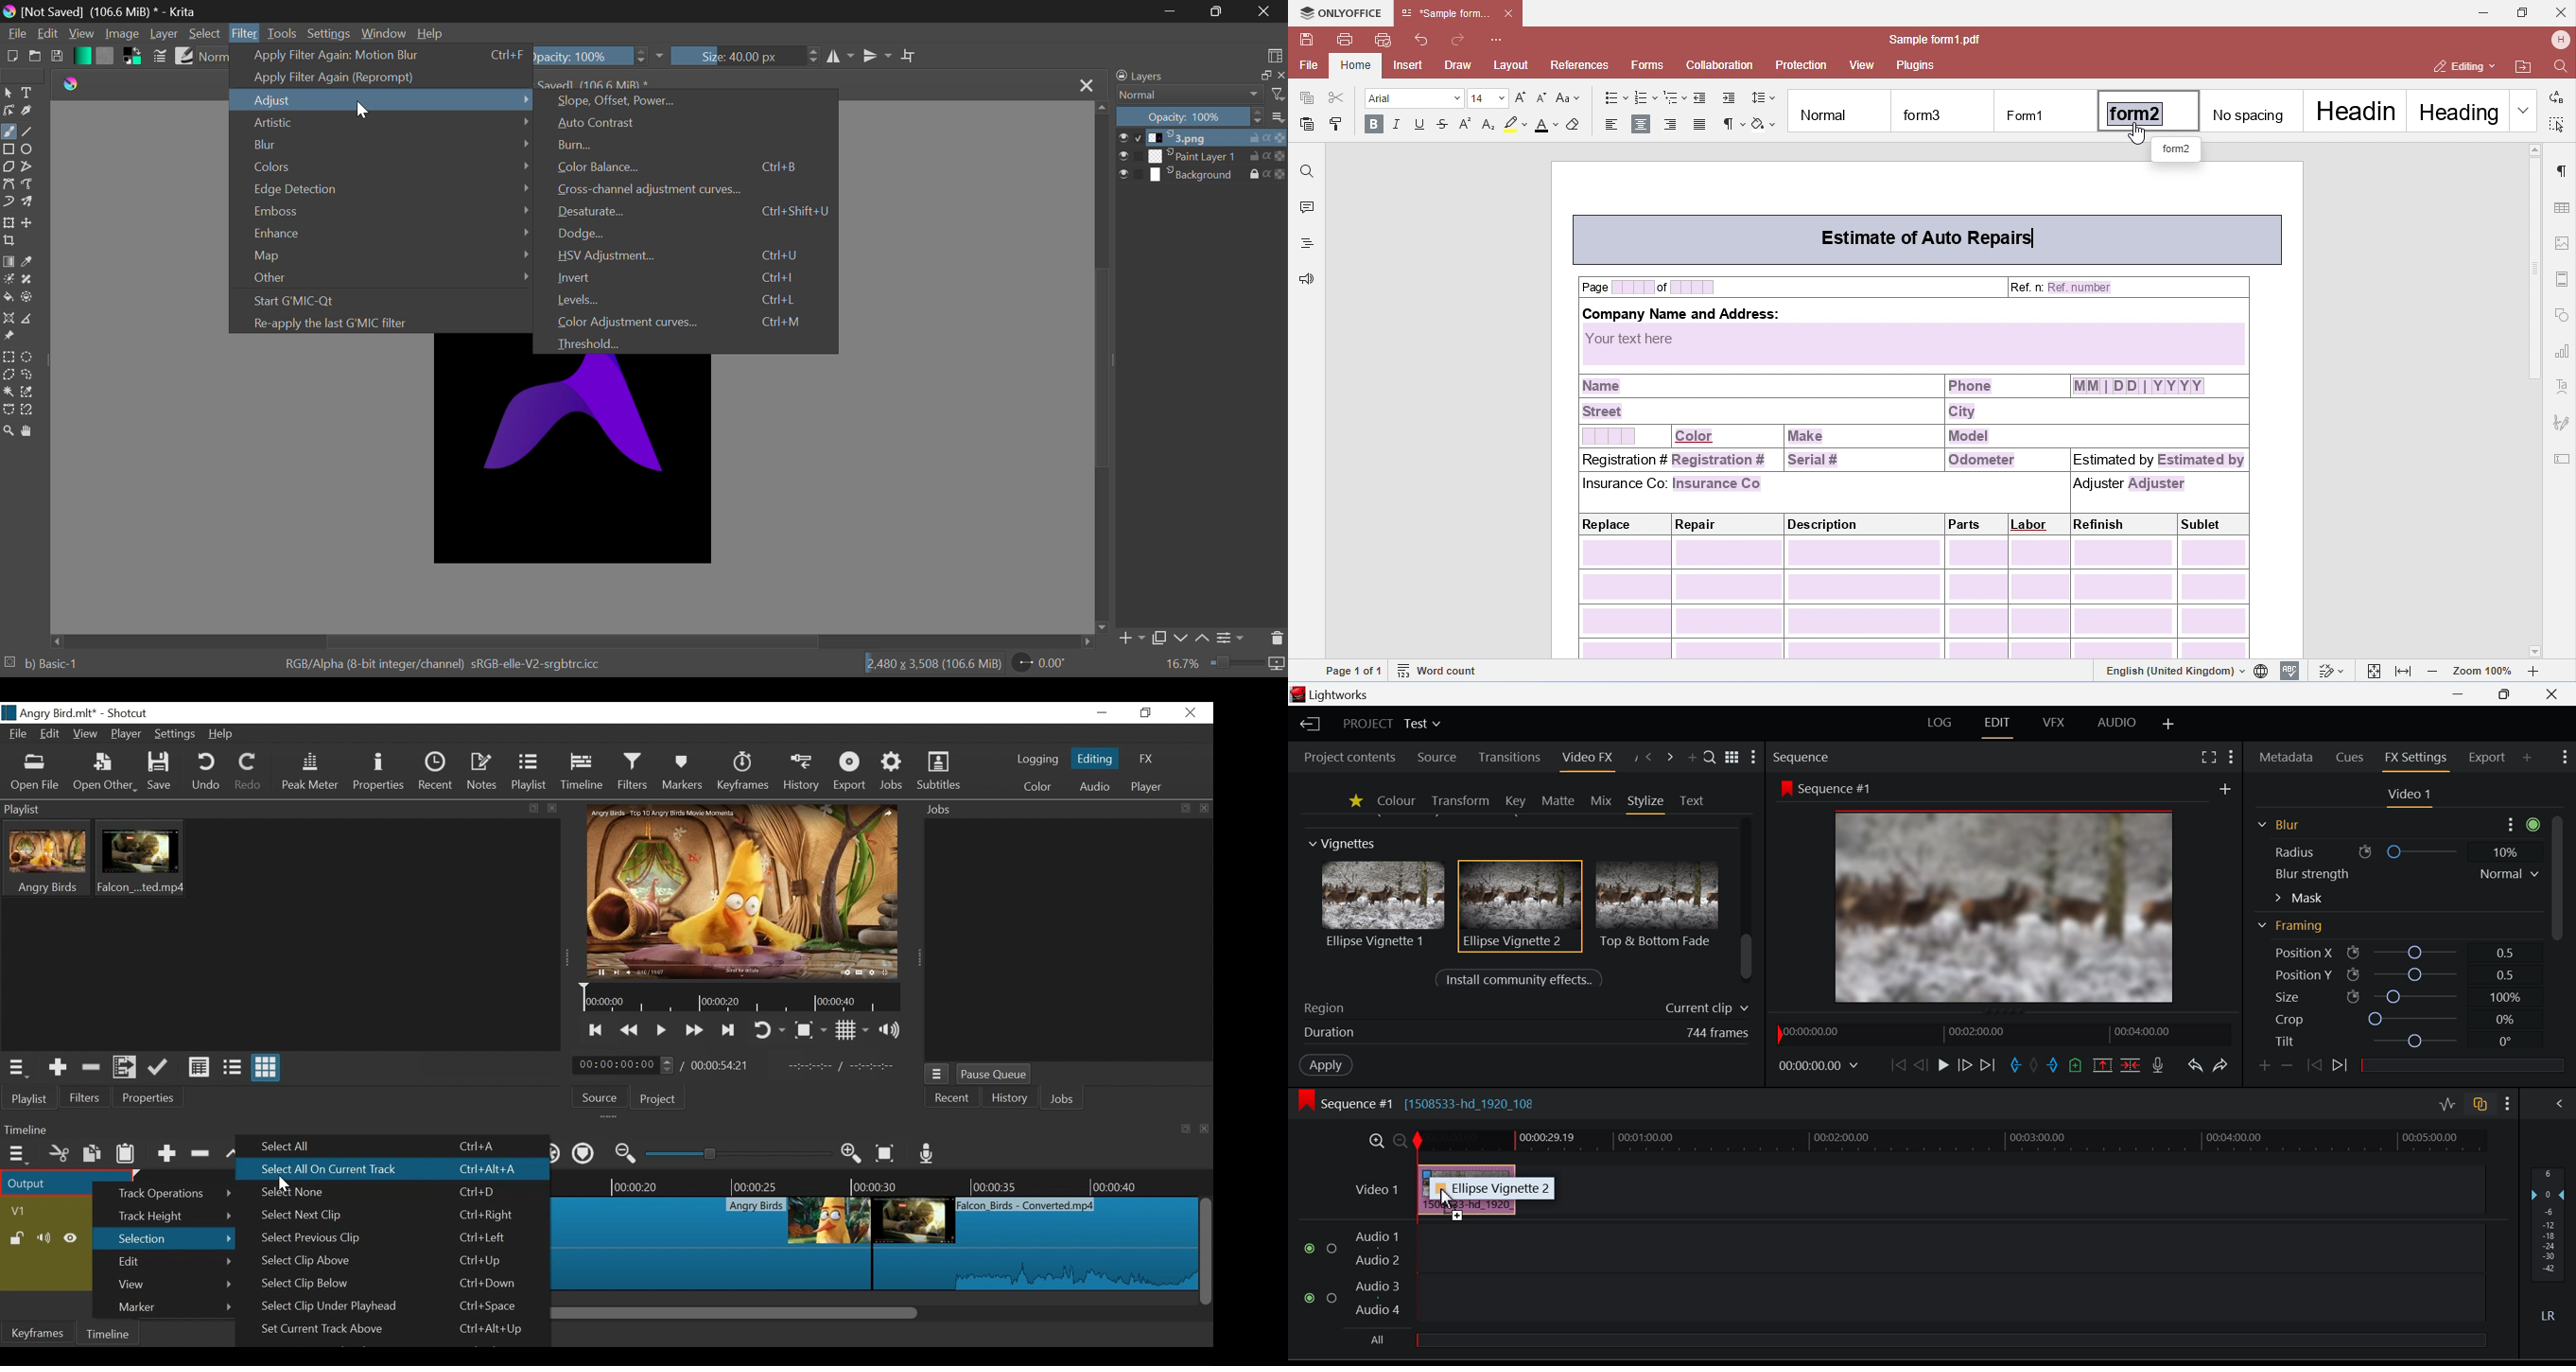 Image resolution: width=2576 pixels, height=1372 pixels. Describe the element at coordinates (30, 1098) in the screenshot. I see `Playlist ` at that location.